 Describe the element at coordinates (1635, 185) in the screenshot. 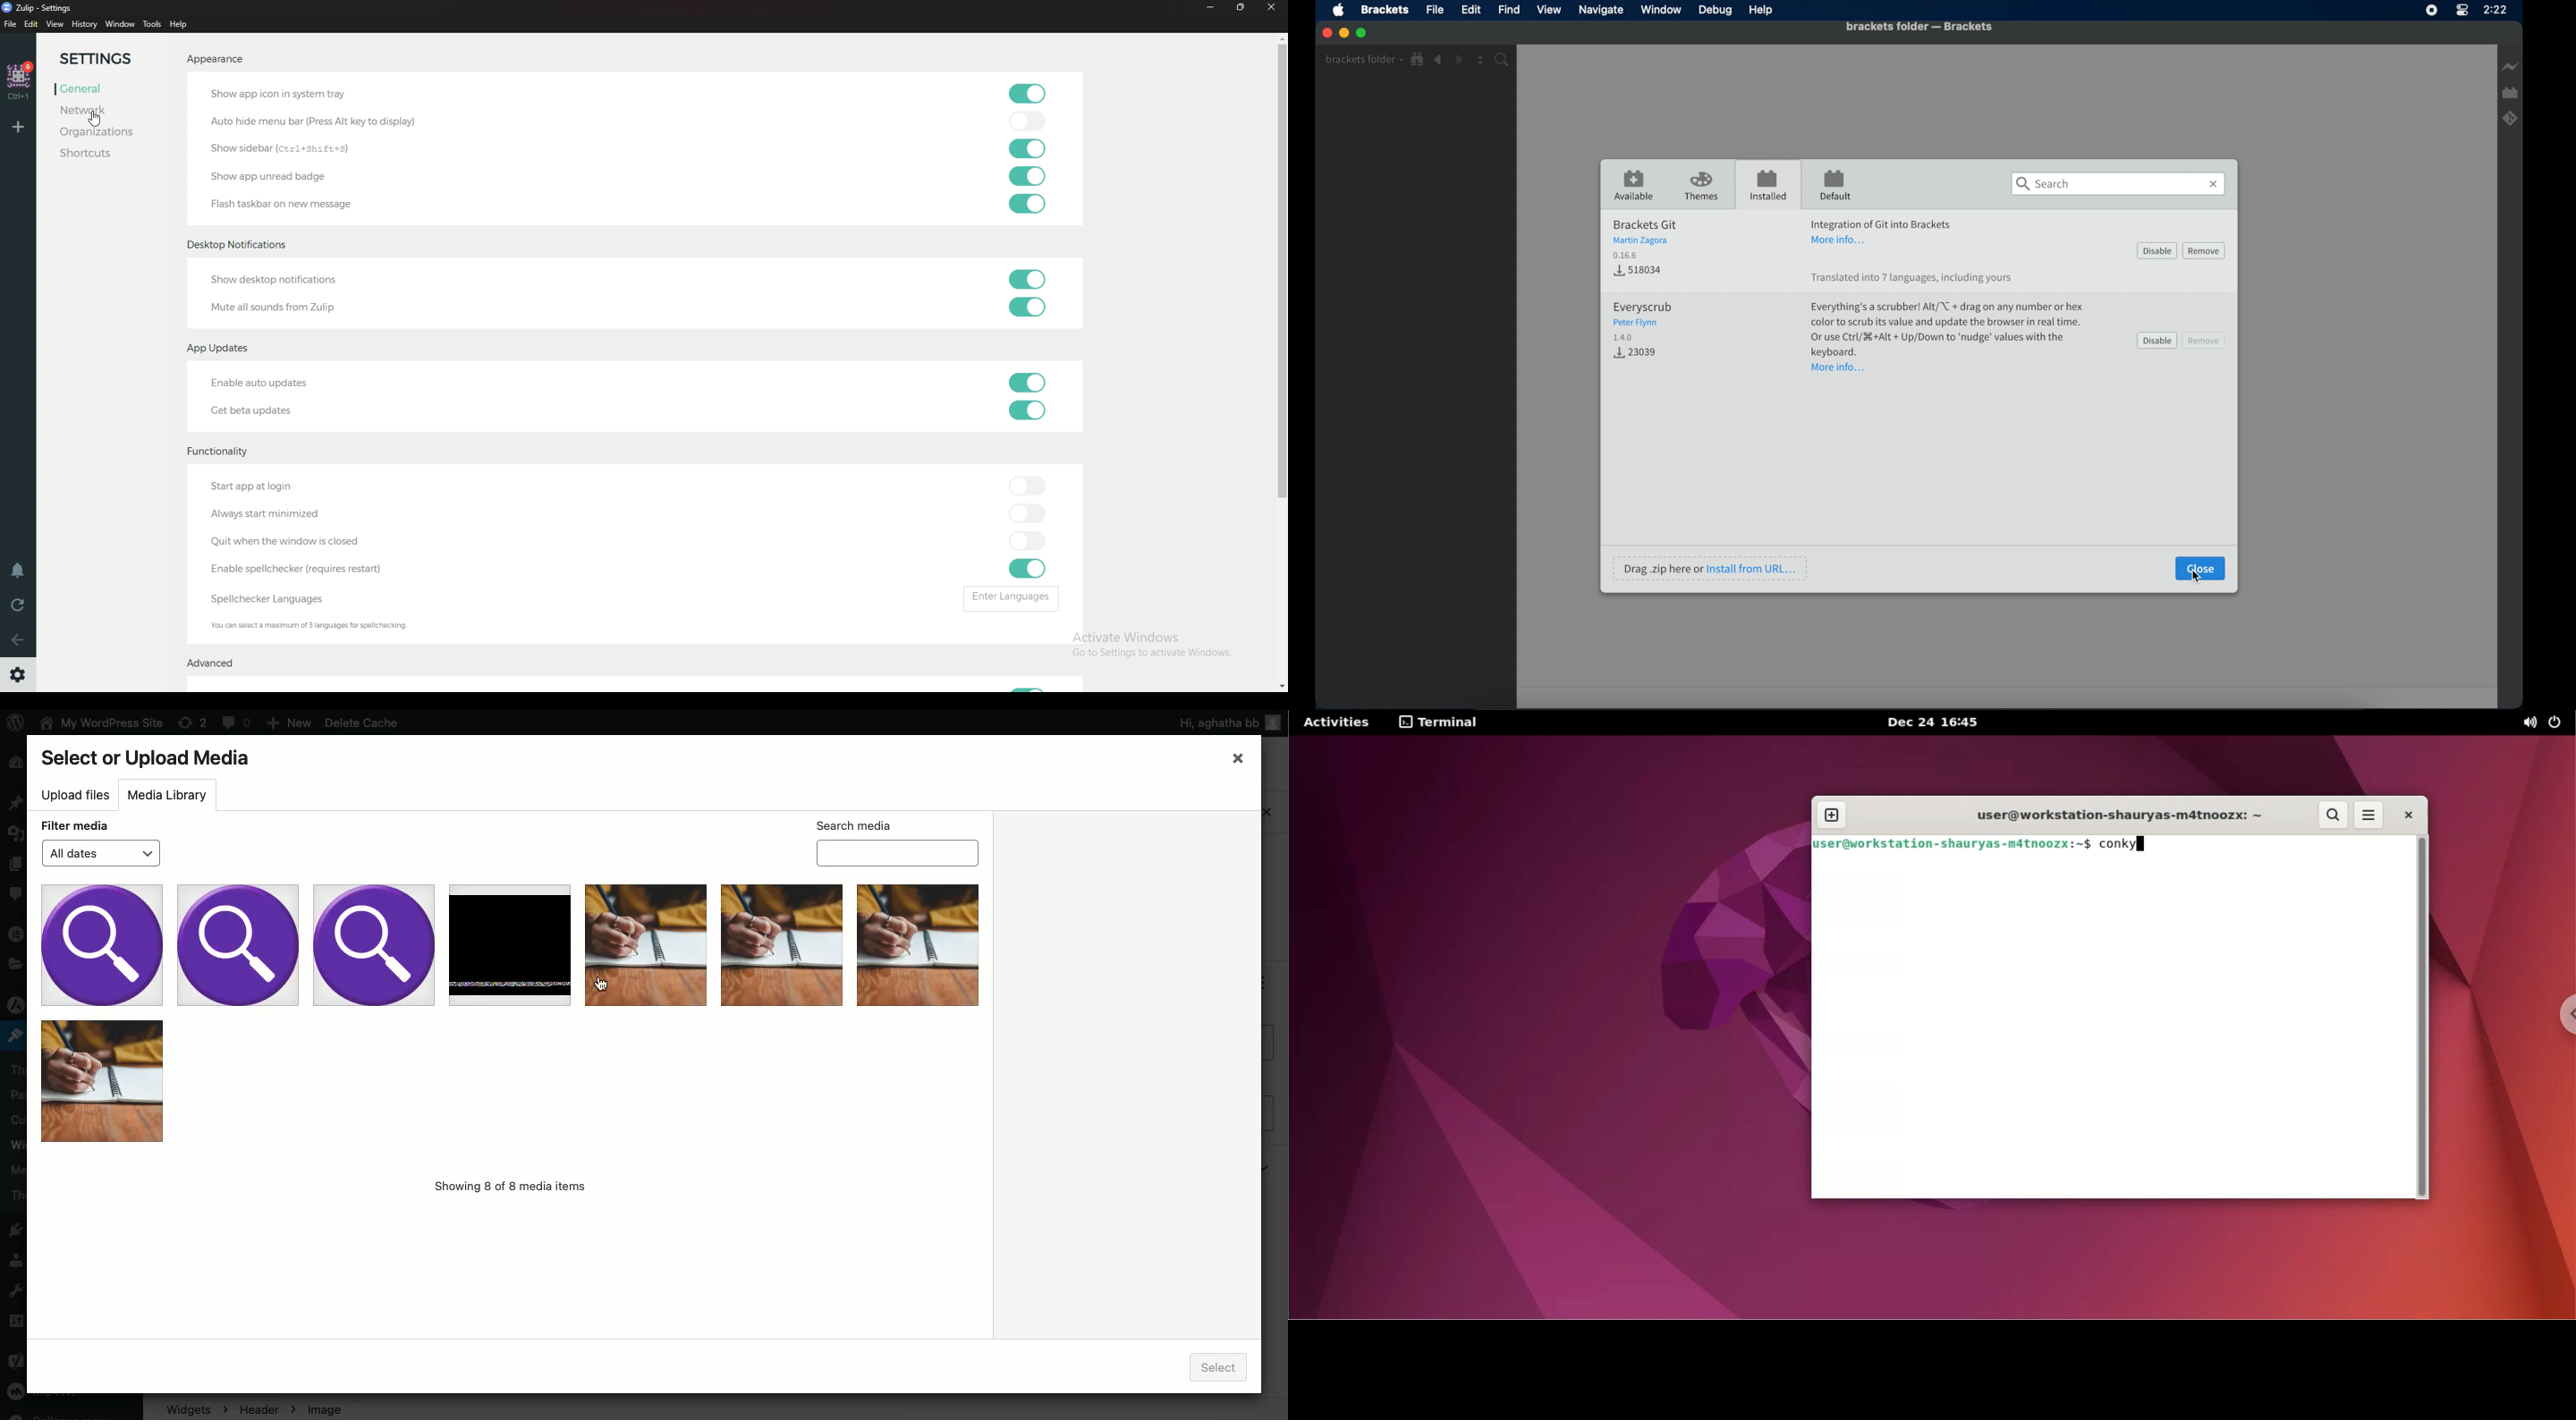

I see `available` at that location.